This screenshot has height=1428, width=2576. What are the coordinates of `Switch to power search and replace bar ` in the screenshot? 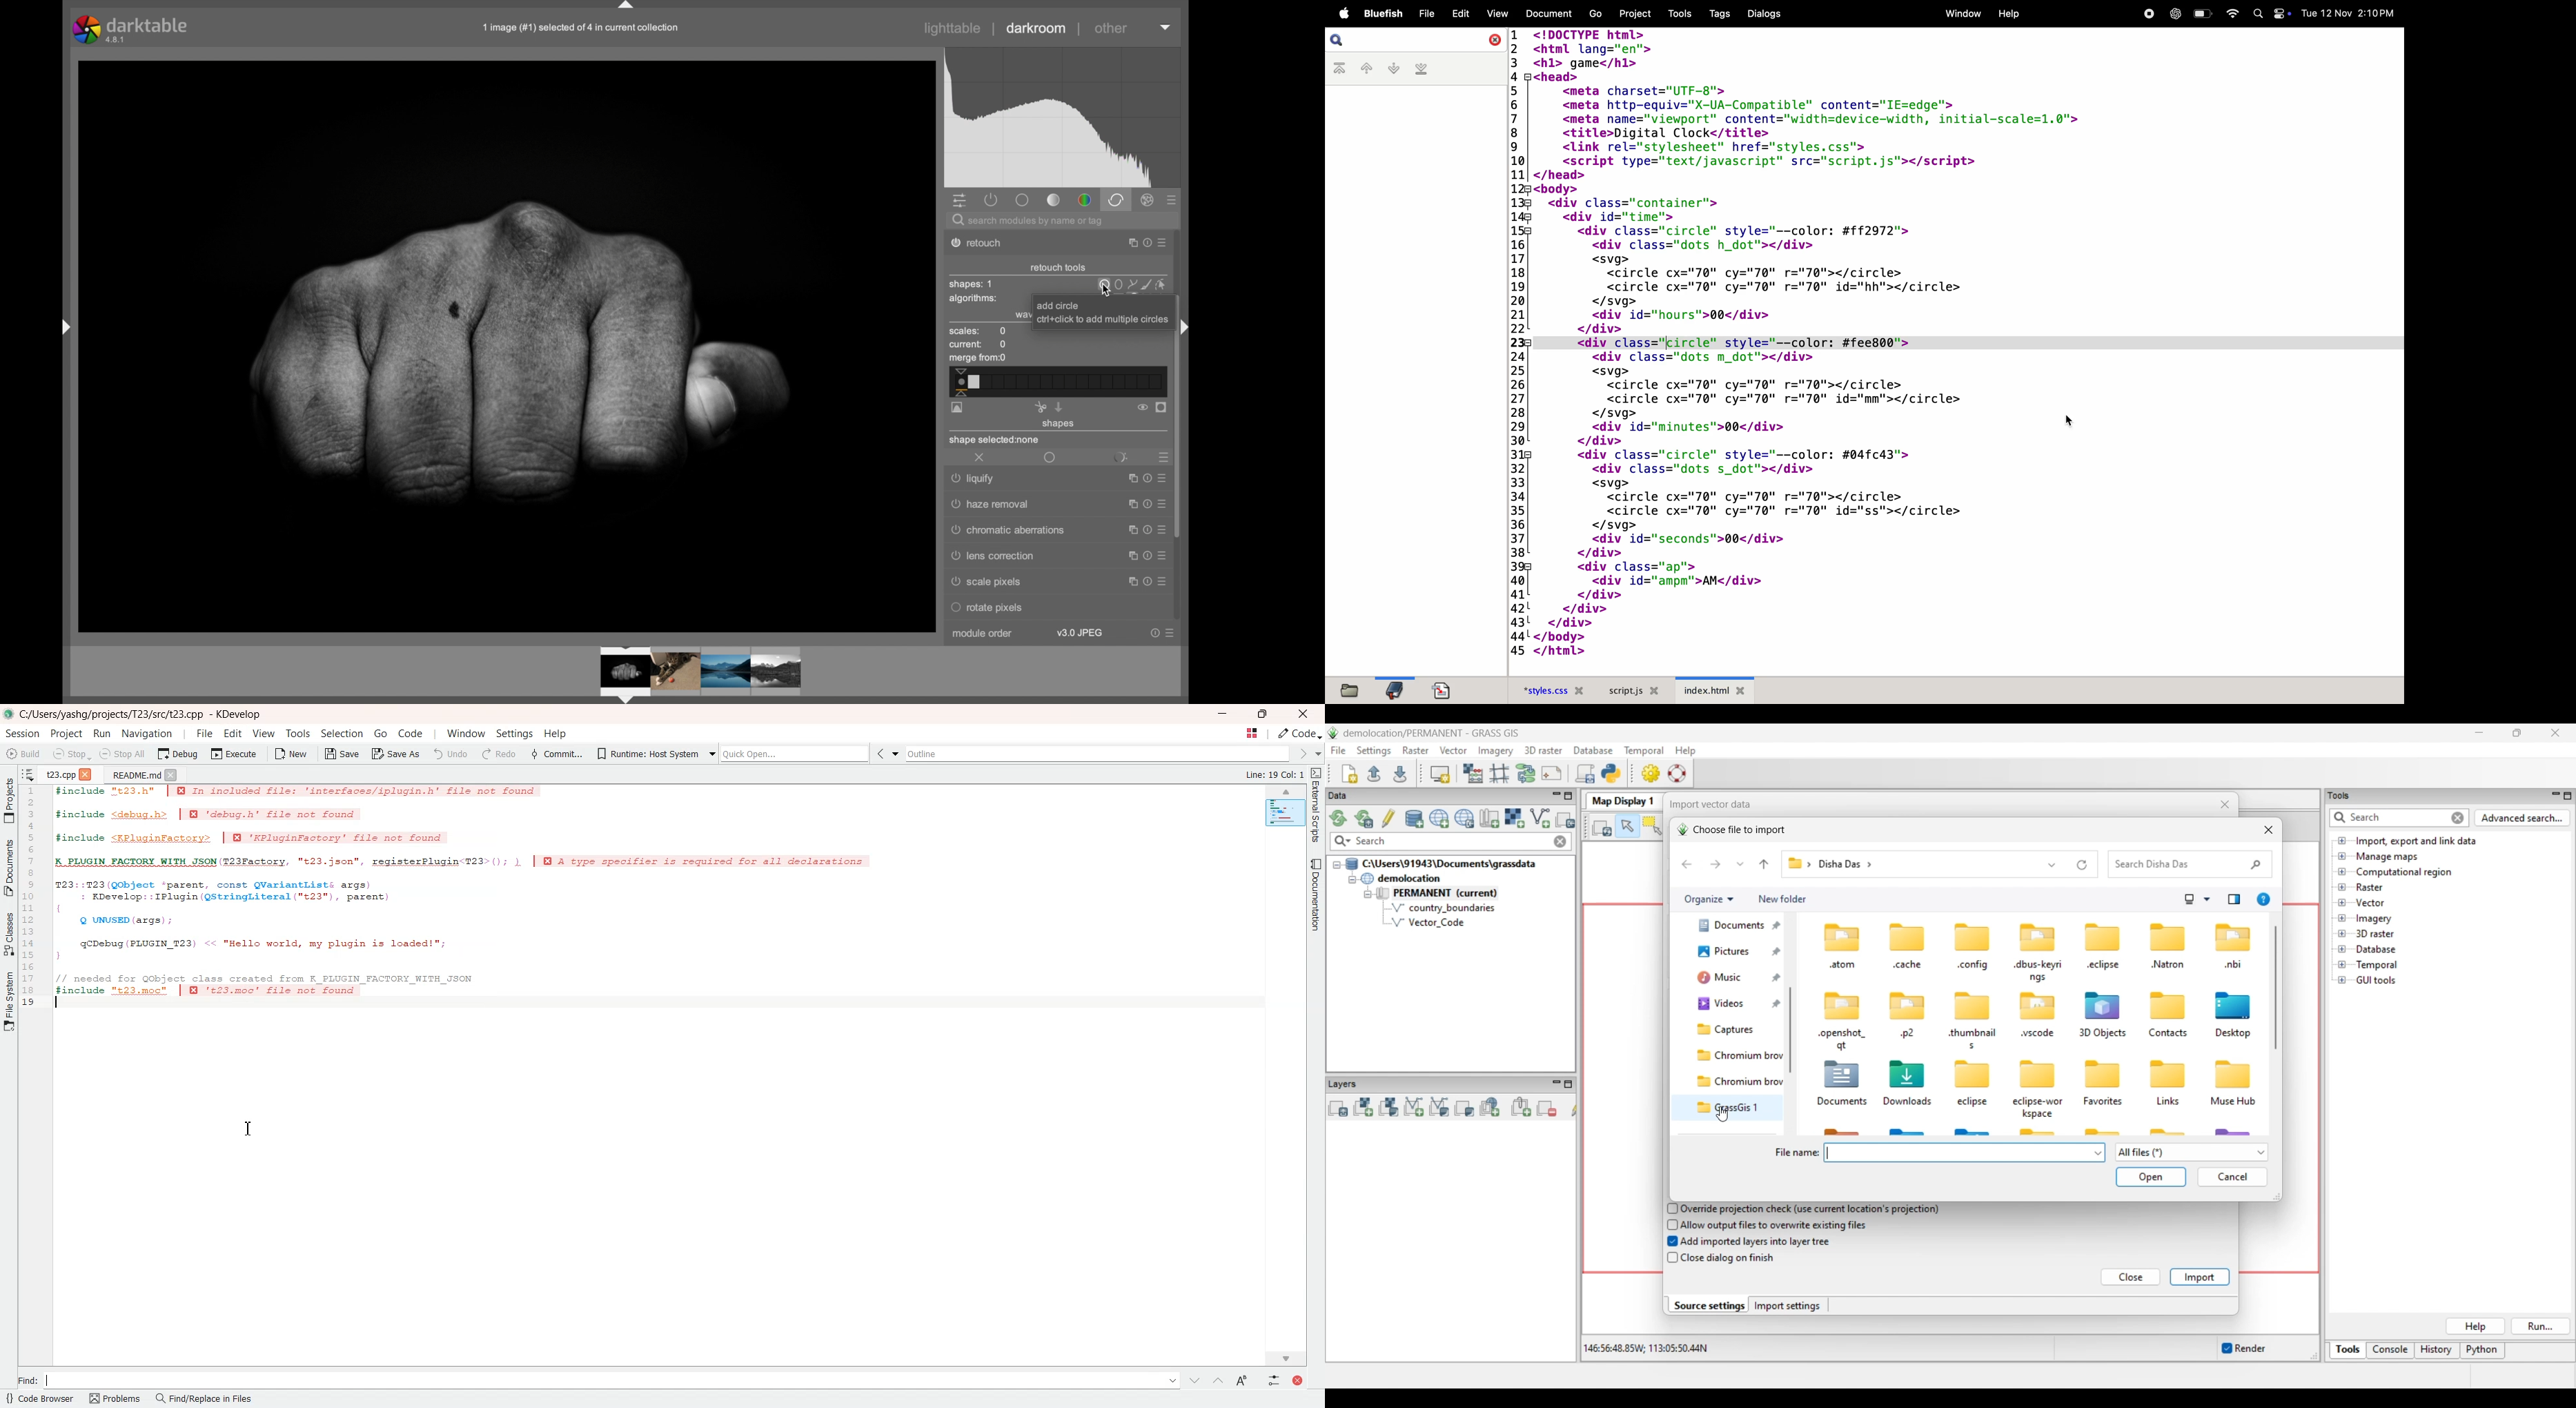 It's located at (1271, 1379).